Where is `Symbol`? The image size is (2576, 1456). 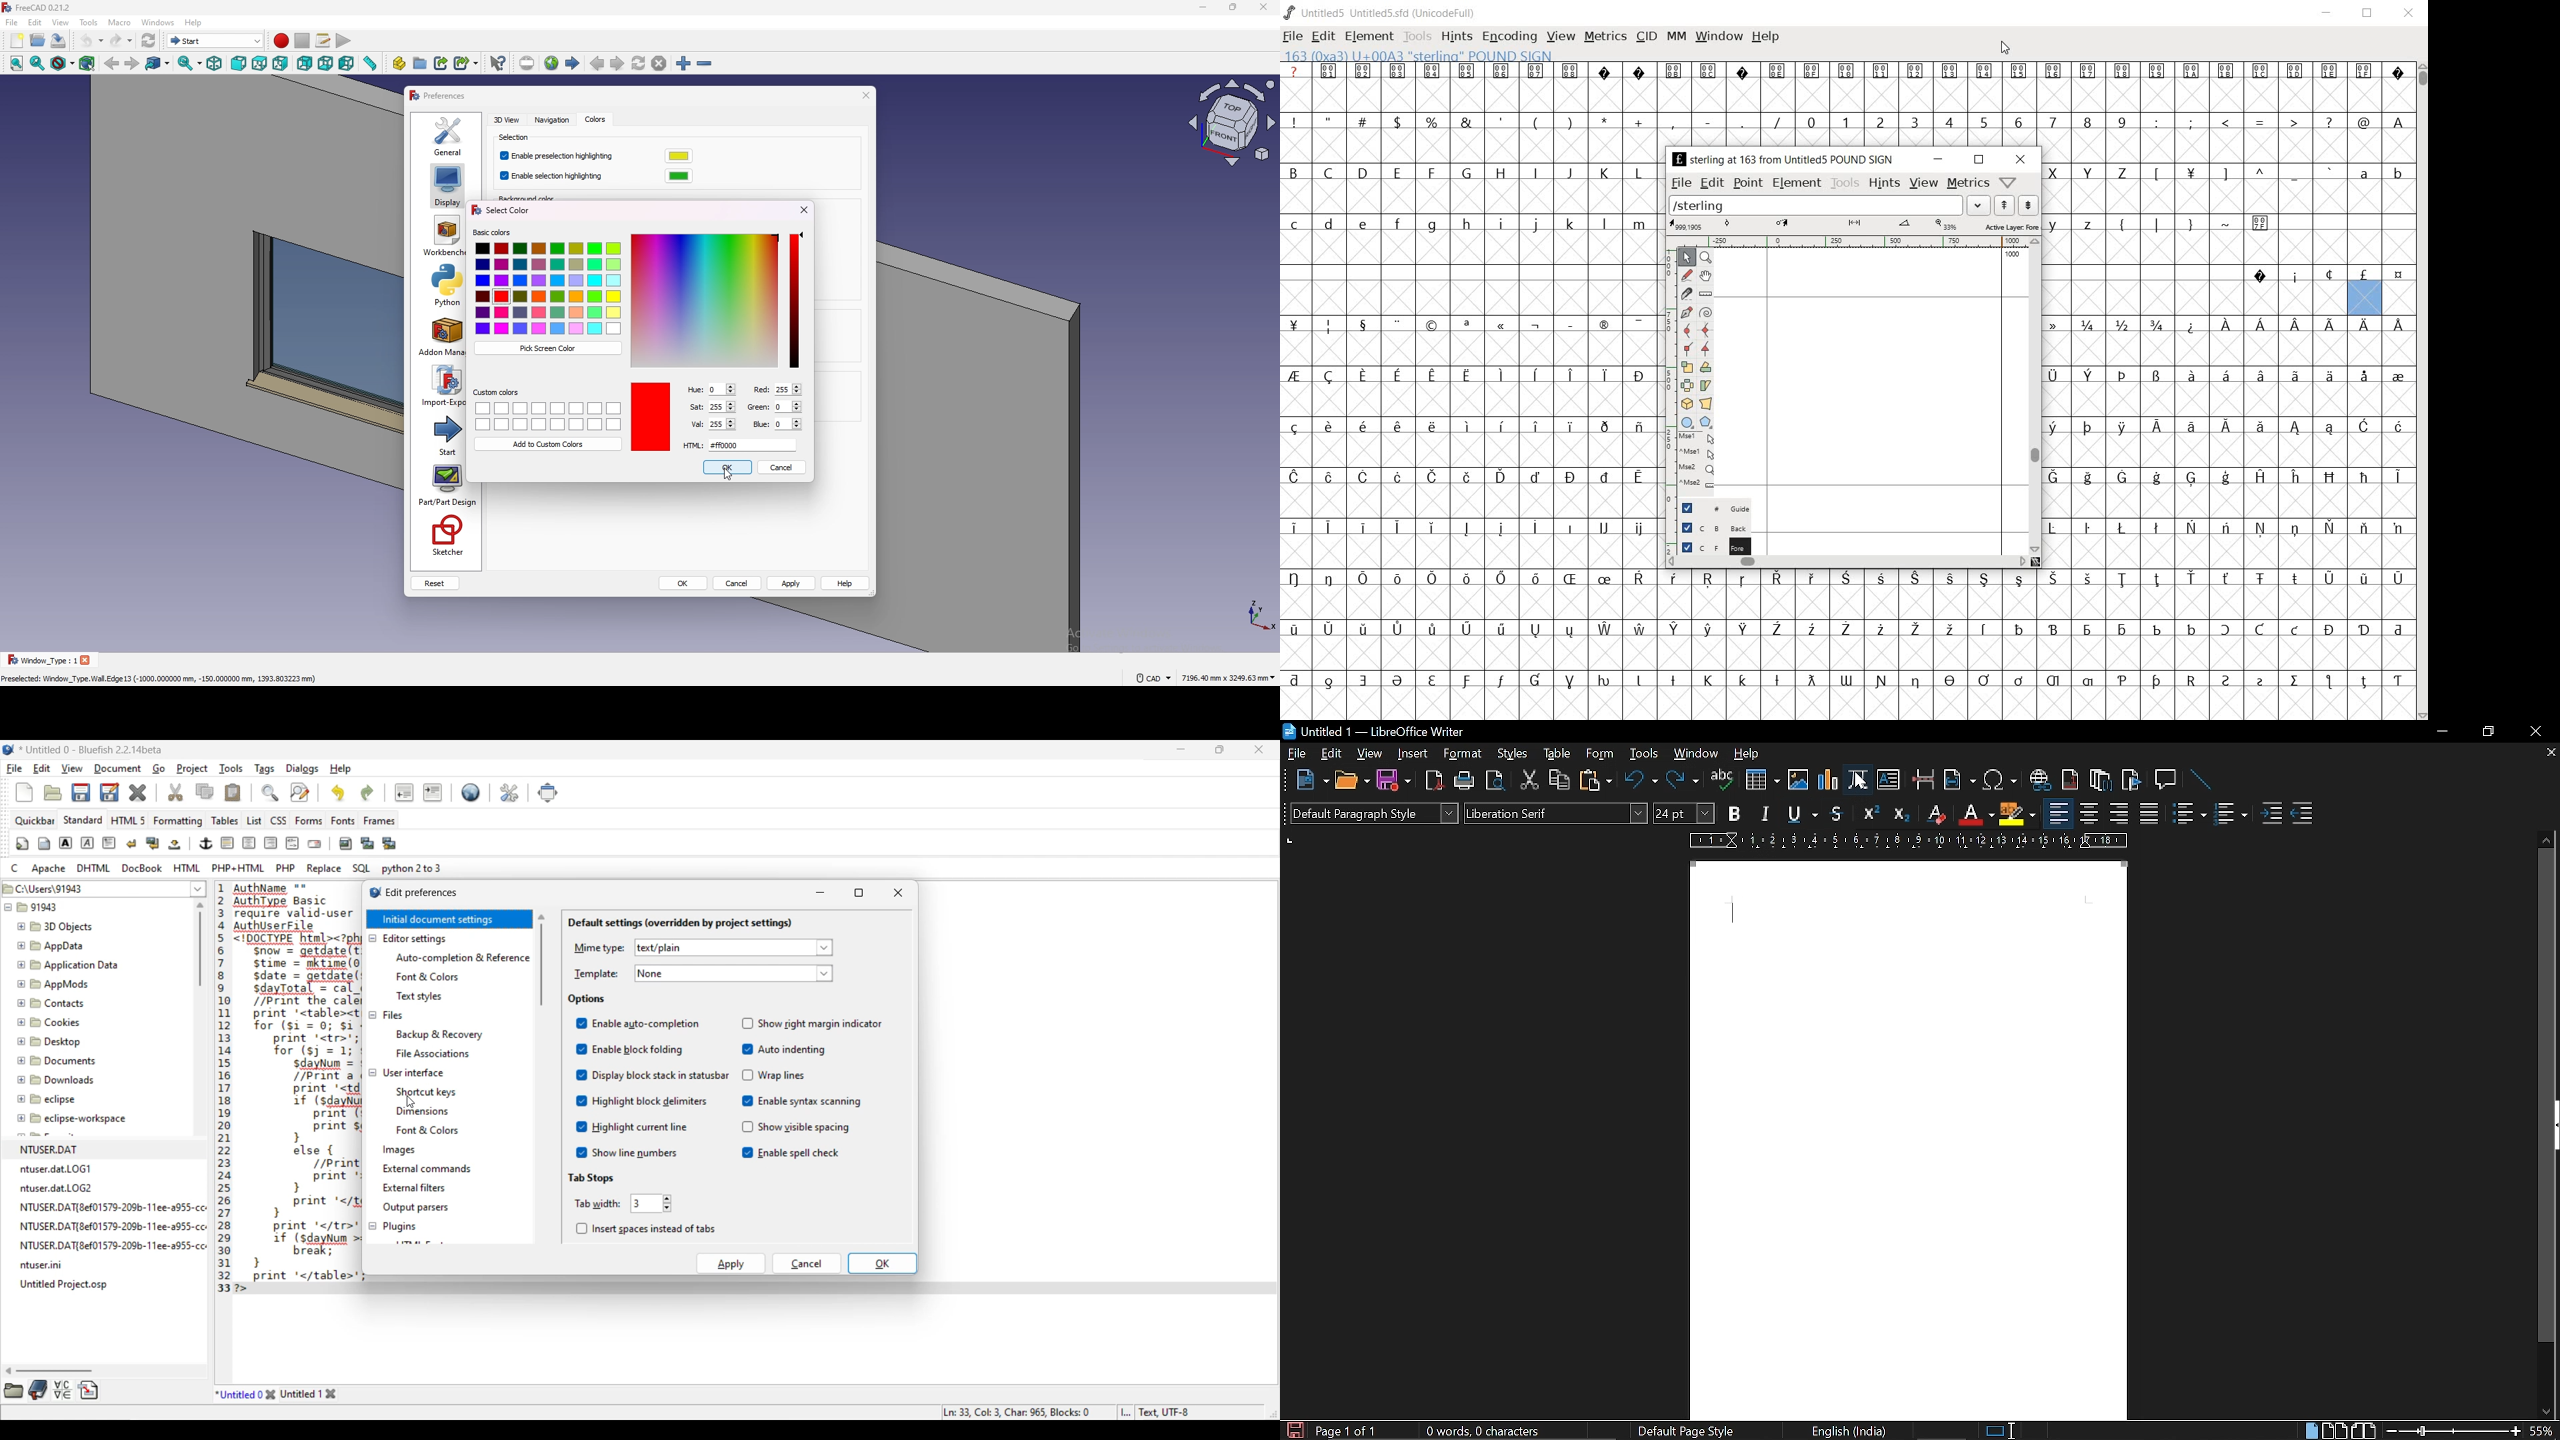 Symbol is located at coordinates (1361, 324).